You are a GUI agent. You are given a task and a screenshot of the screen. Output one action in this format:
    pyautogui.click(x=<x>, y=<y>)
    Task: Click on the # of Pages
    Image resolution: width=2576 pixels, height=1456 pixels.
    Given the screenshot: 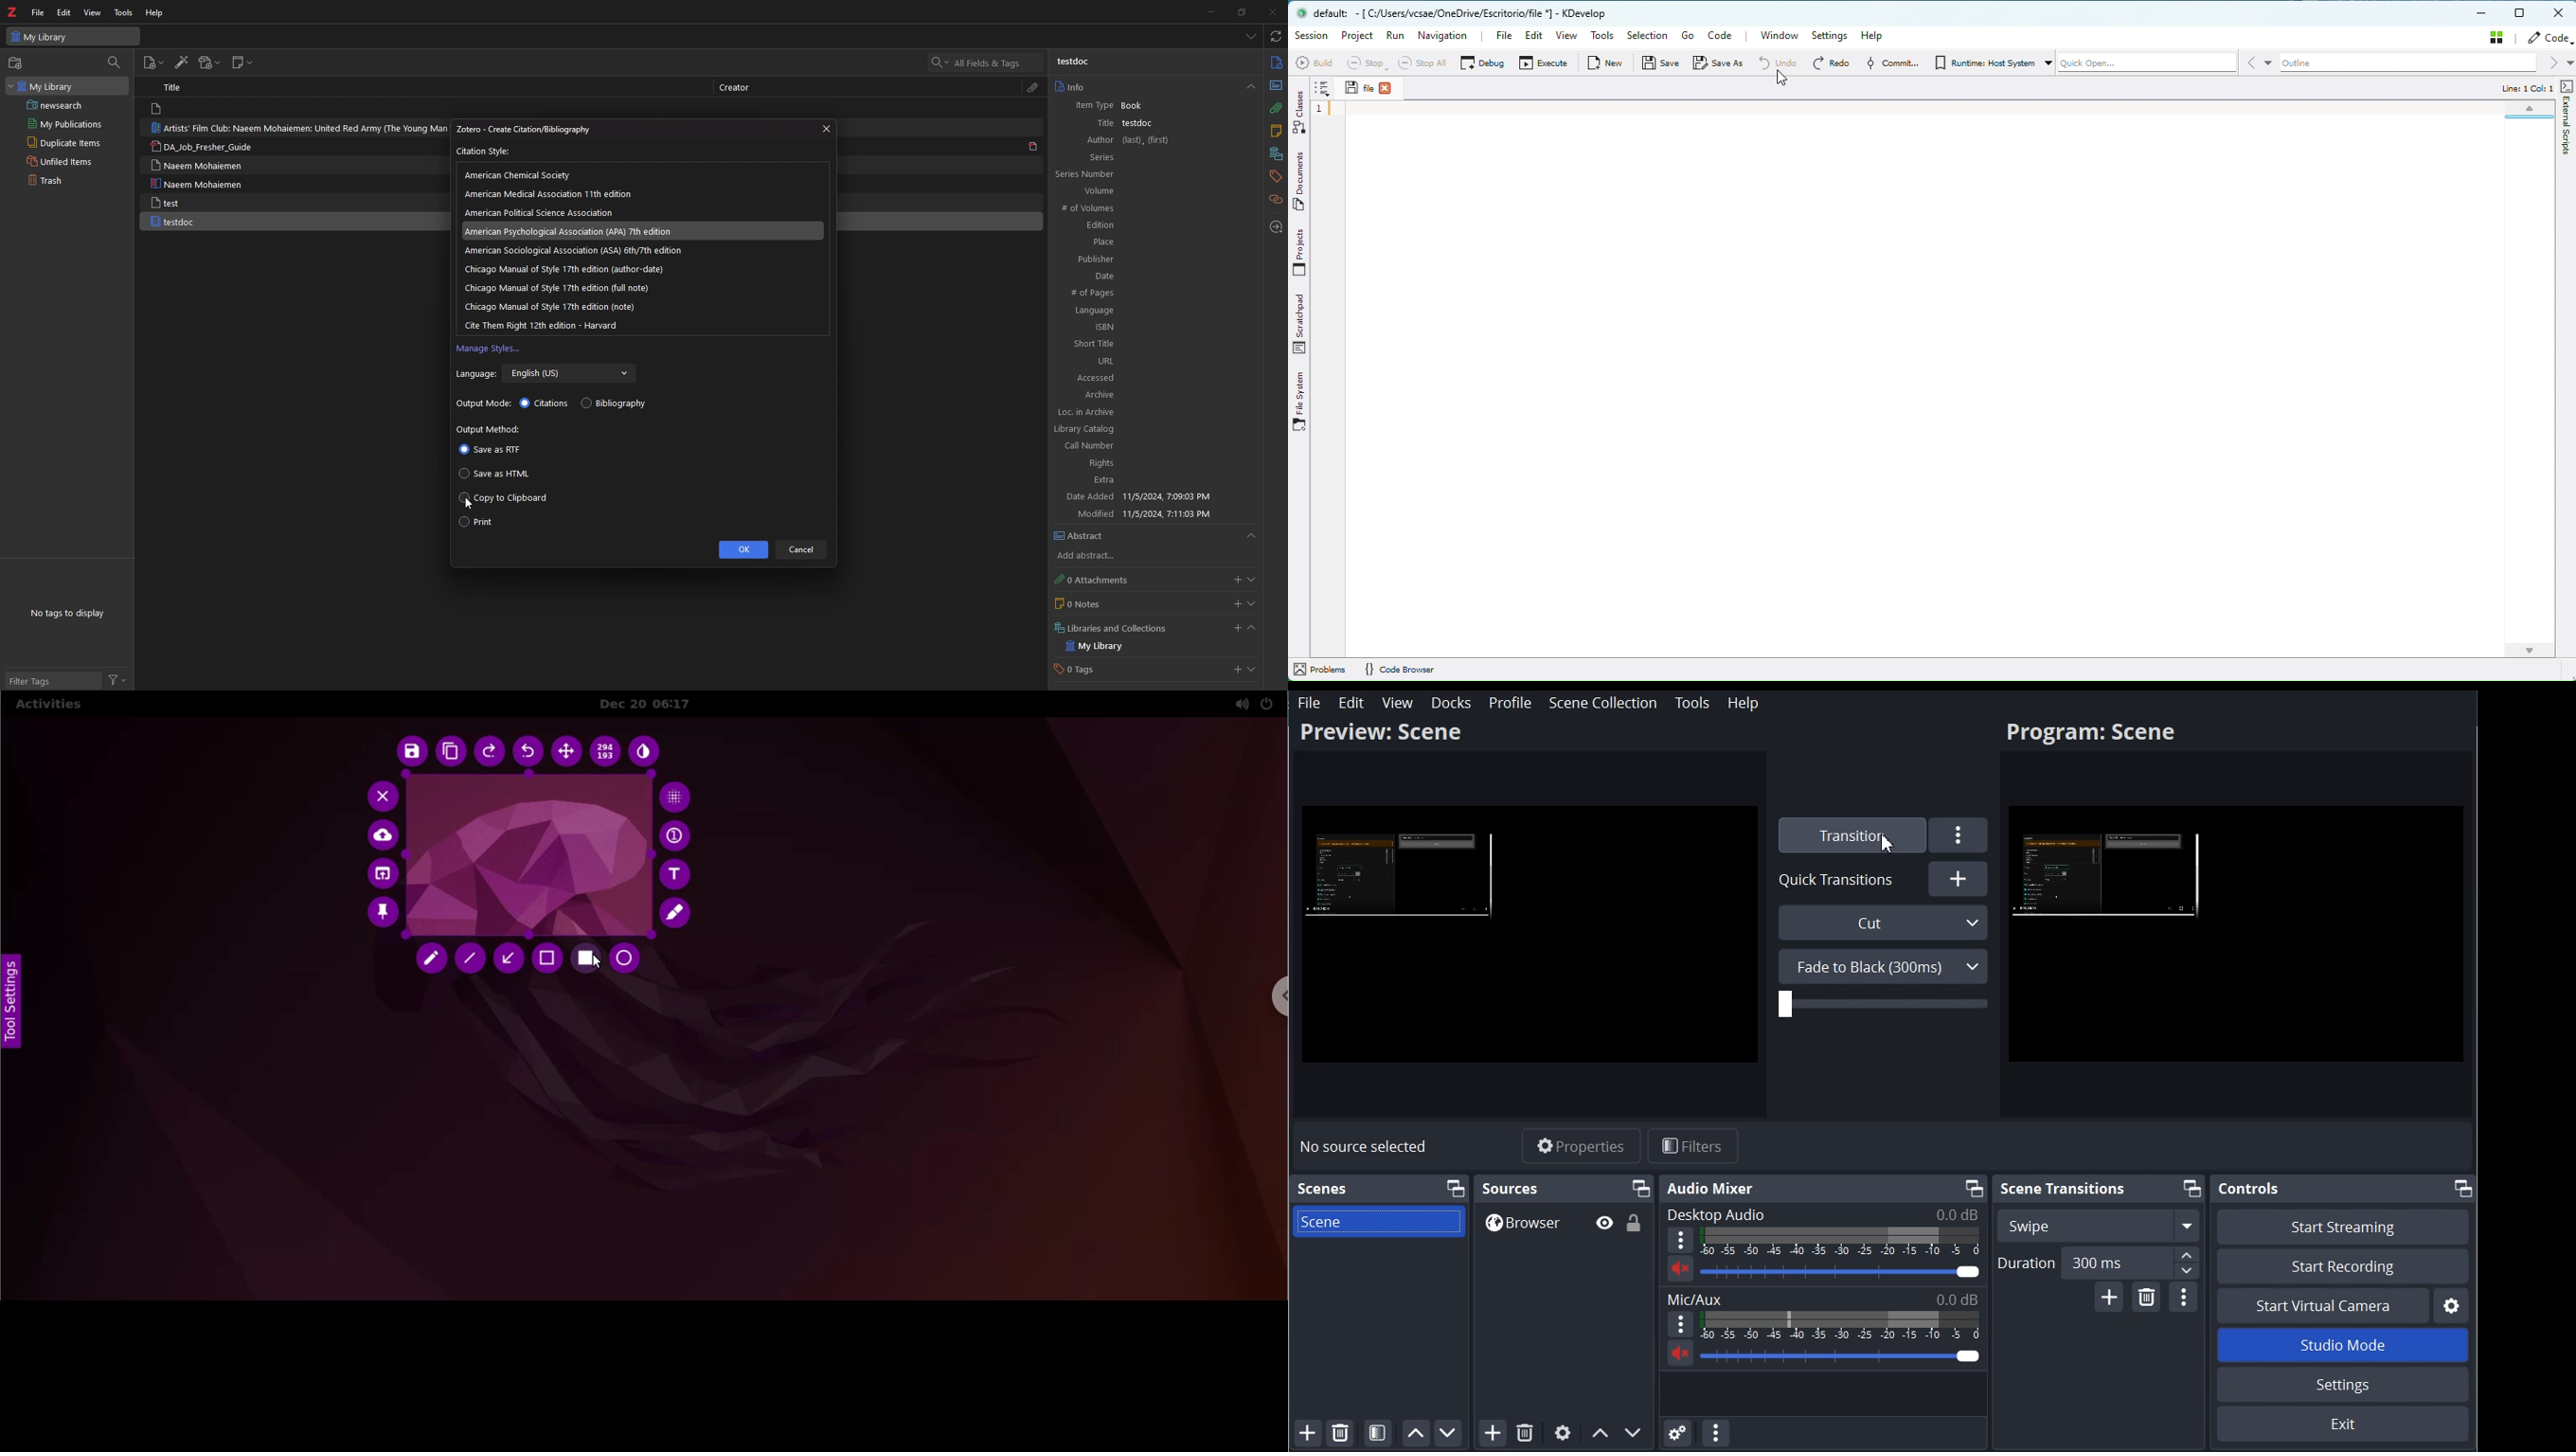 What is the action you would take?
    pyautogui.click(x=1148, y=294)
    